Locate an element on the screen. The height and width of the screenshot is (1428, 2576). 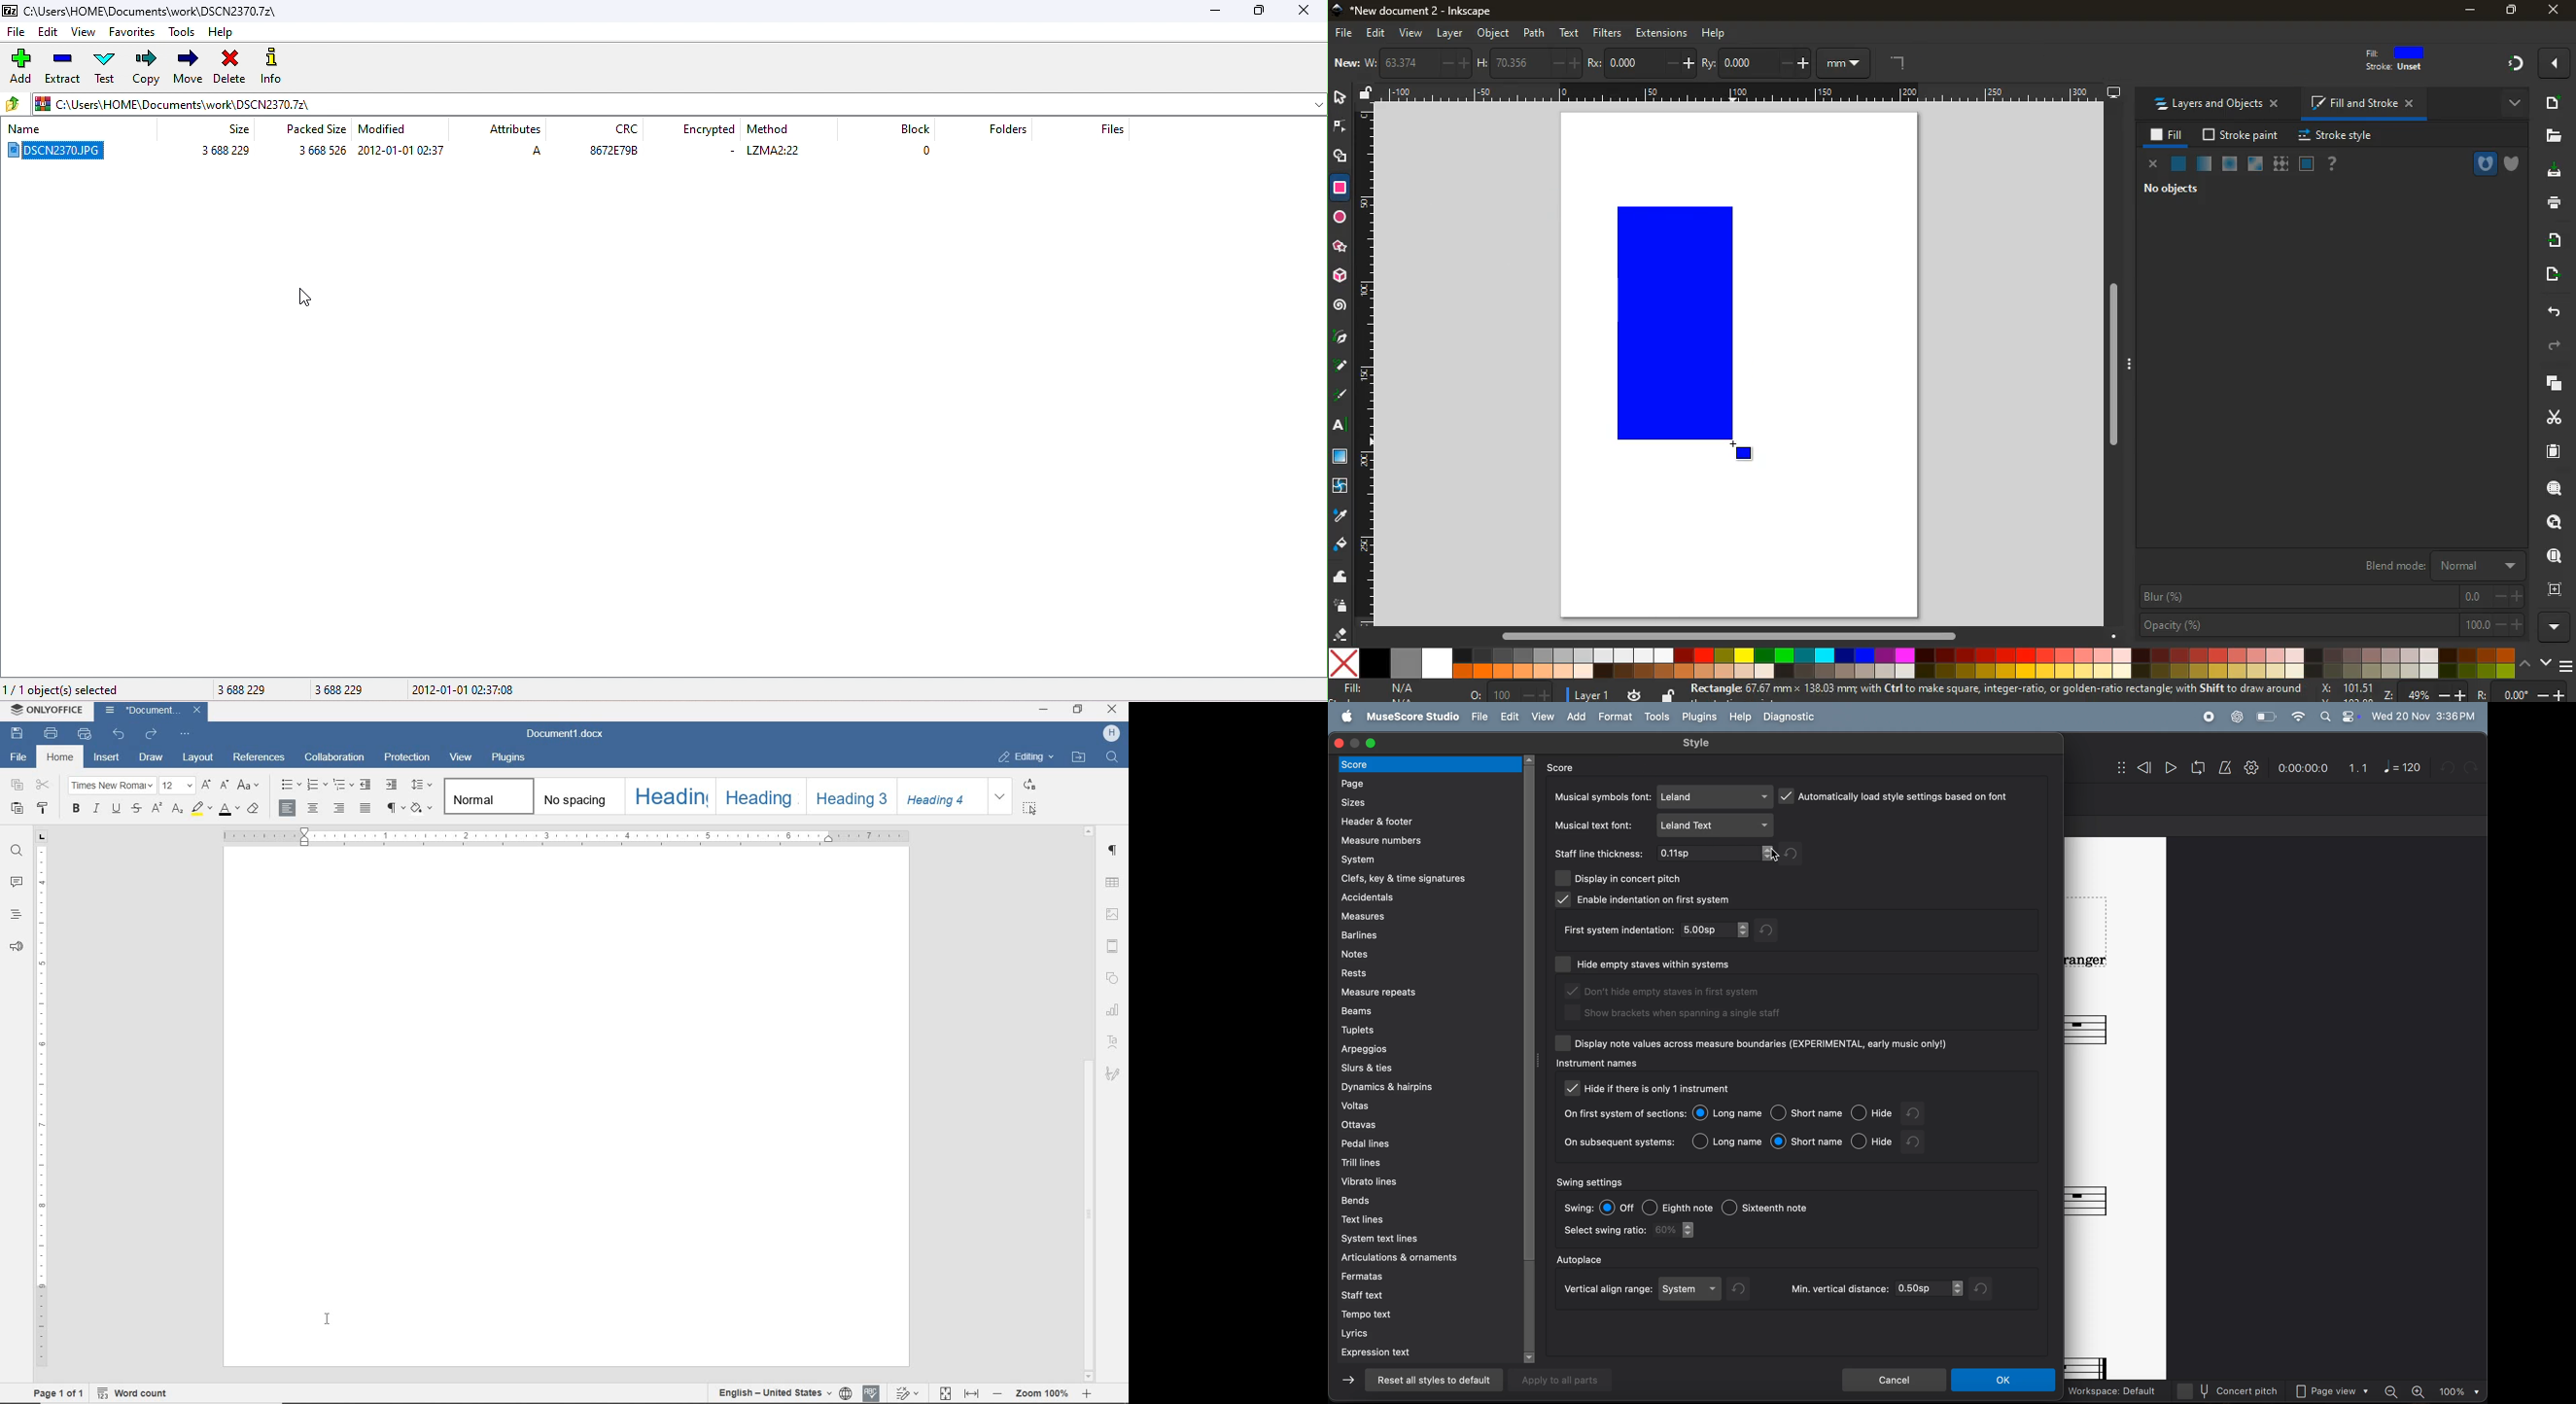
SUBSCRIPT is located at coordinates (177, 809).